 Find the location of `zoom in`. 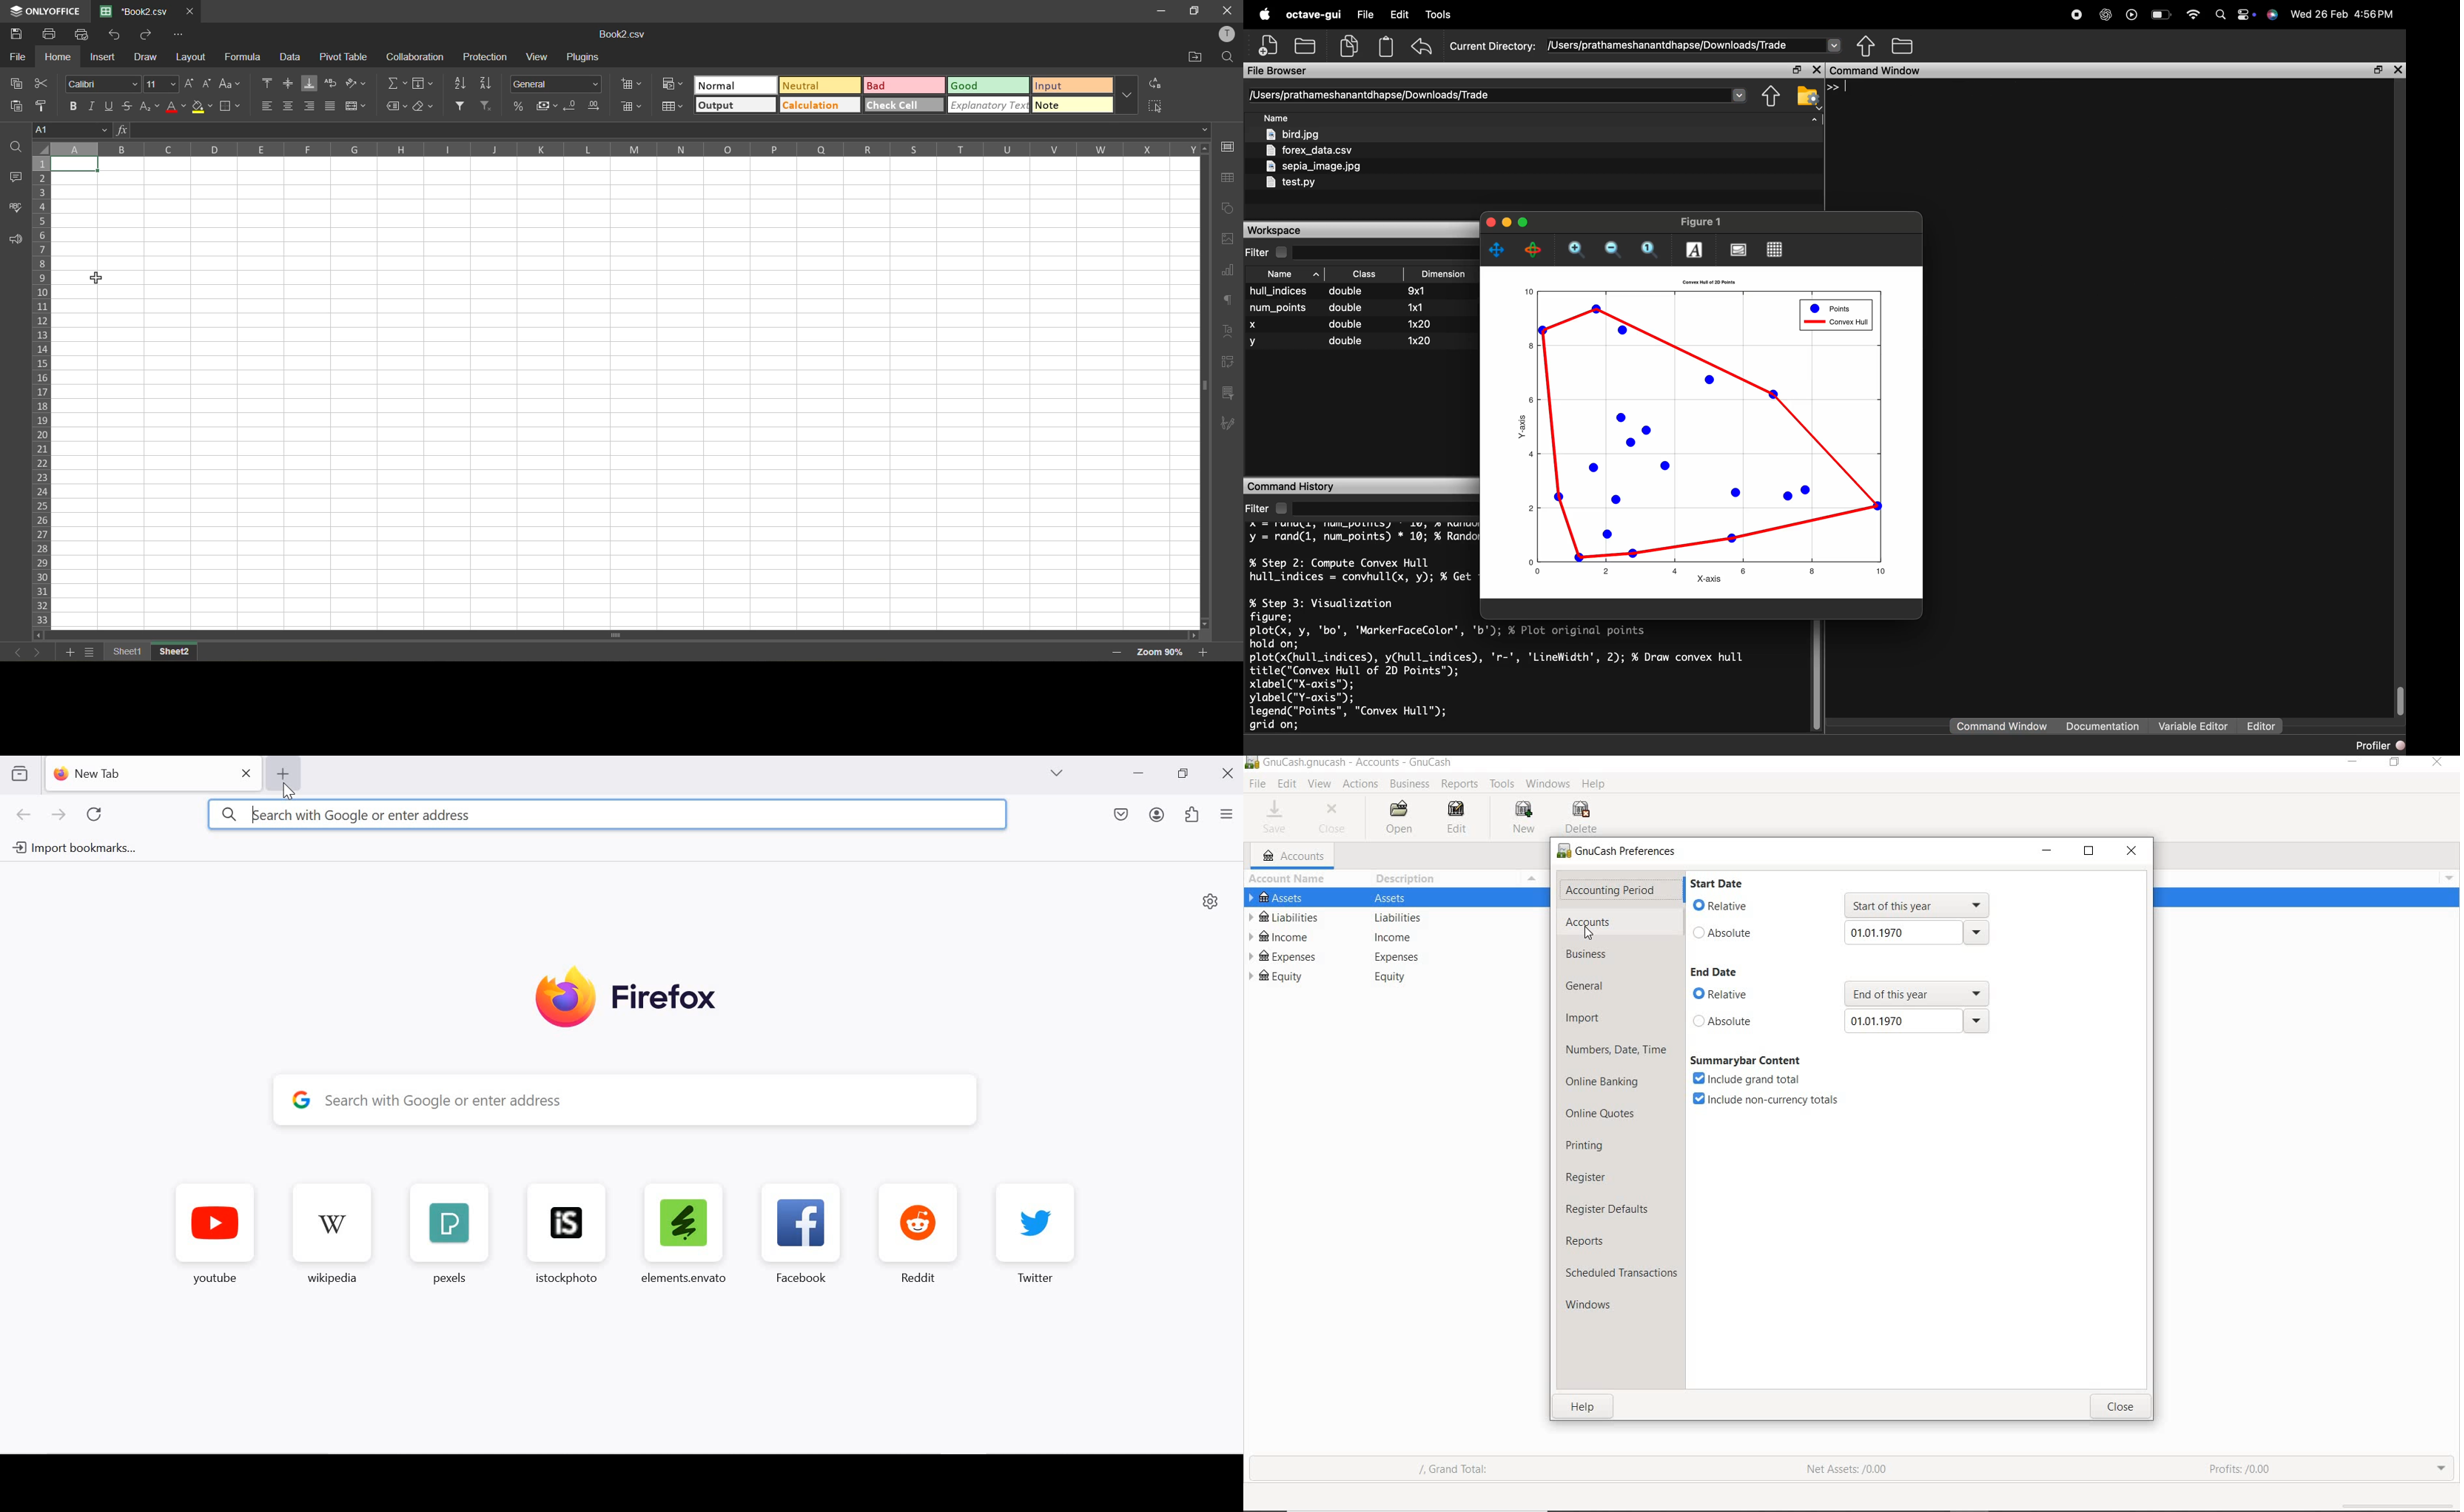

zoom in is located at coordinates (1205, 653).